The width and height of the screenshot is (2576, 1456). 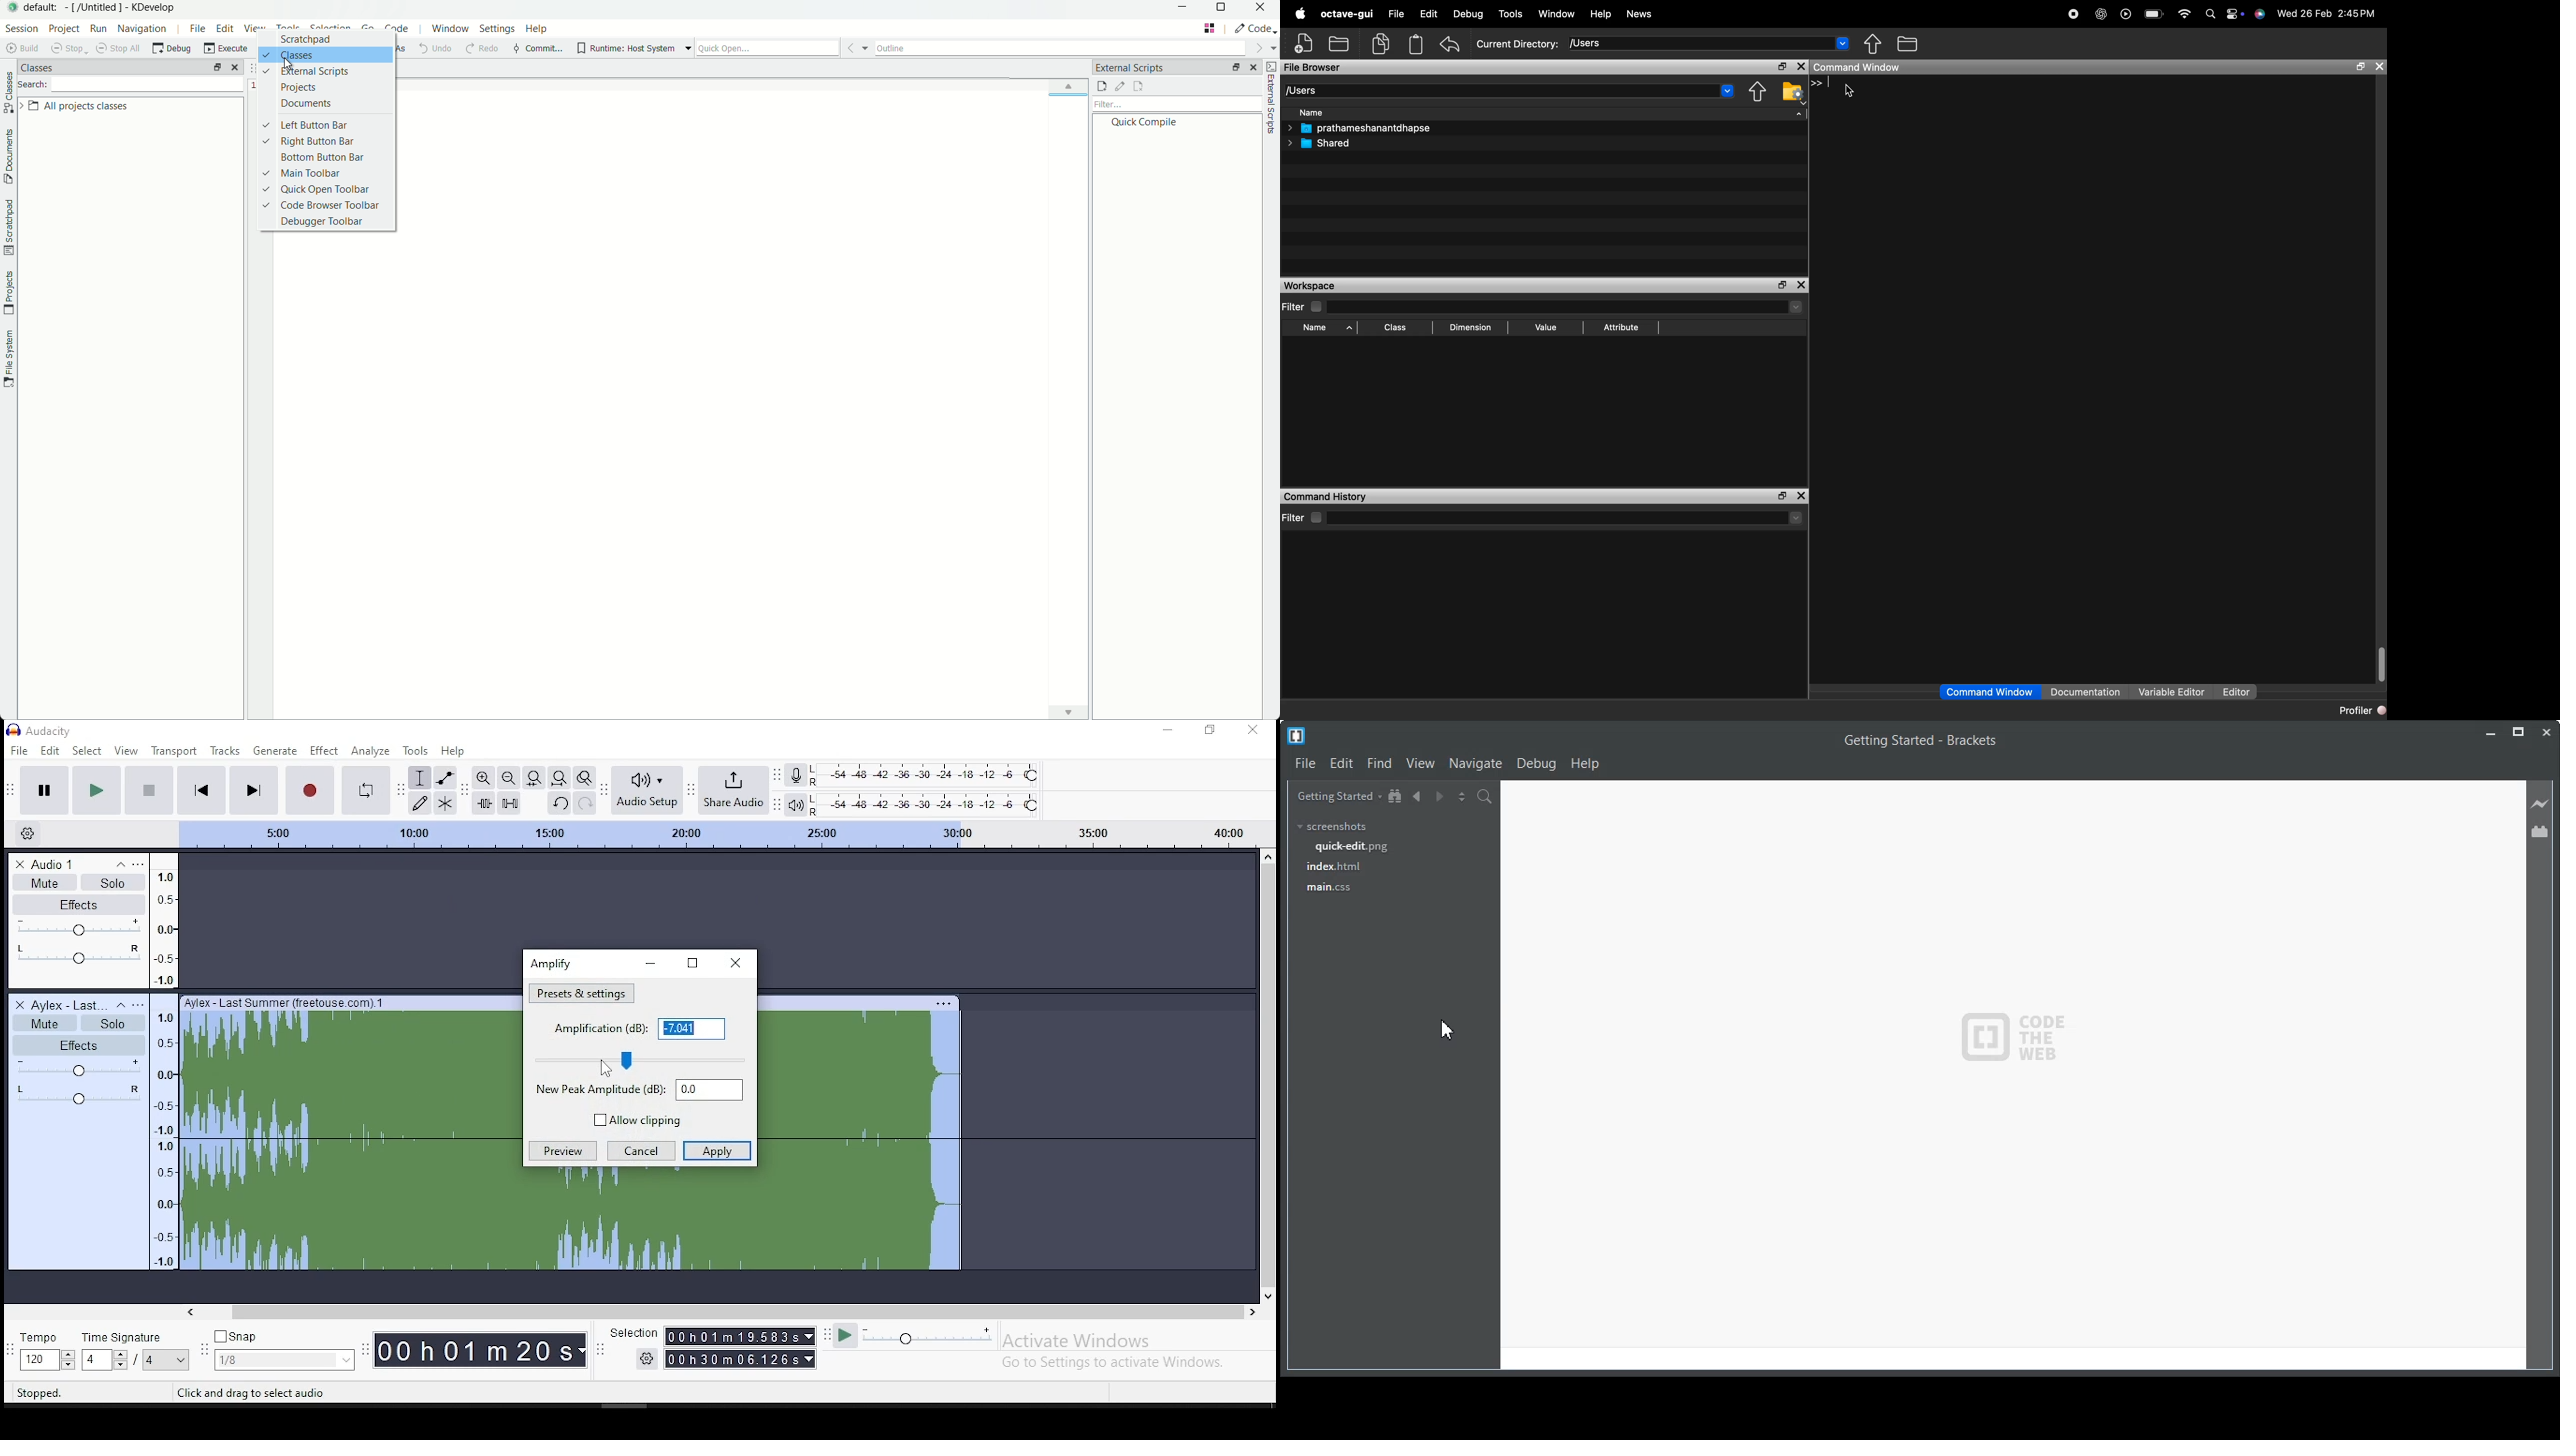 What do you see at coordinates (1473, 328) in the screenshot?
I see `Dimension` at bounding box center [1473, 328].